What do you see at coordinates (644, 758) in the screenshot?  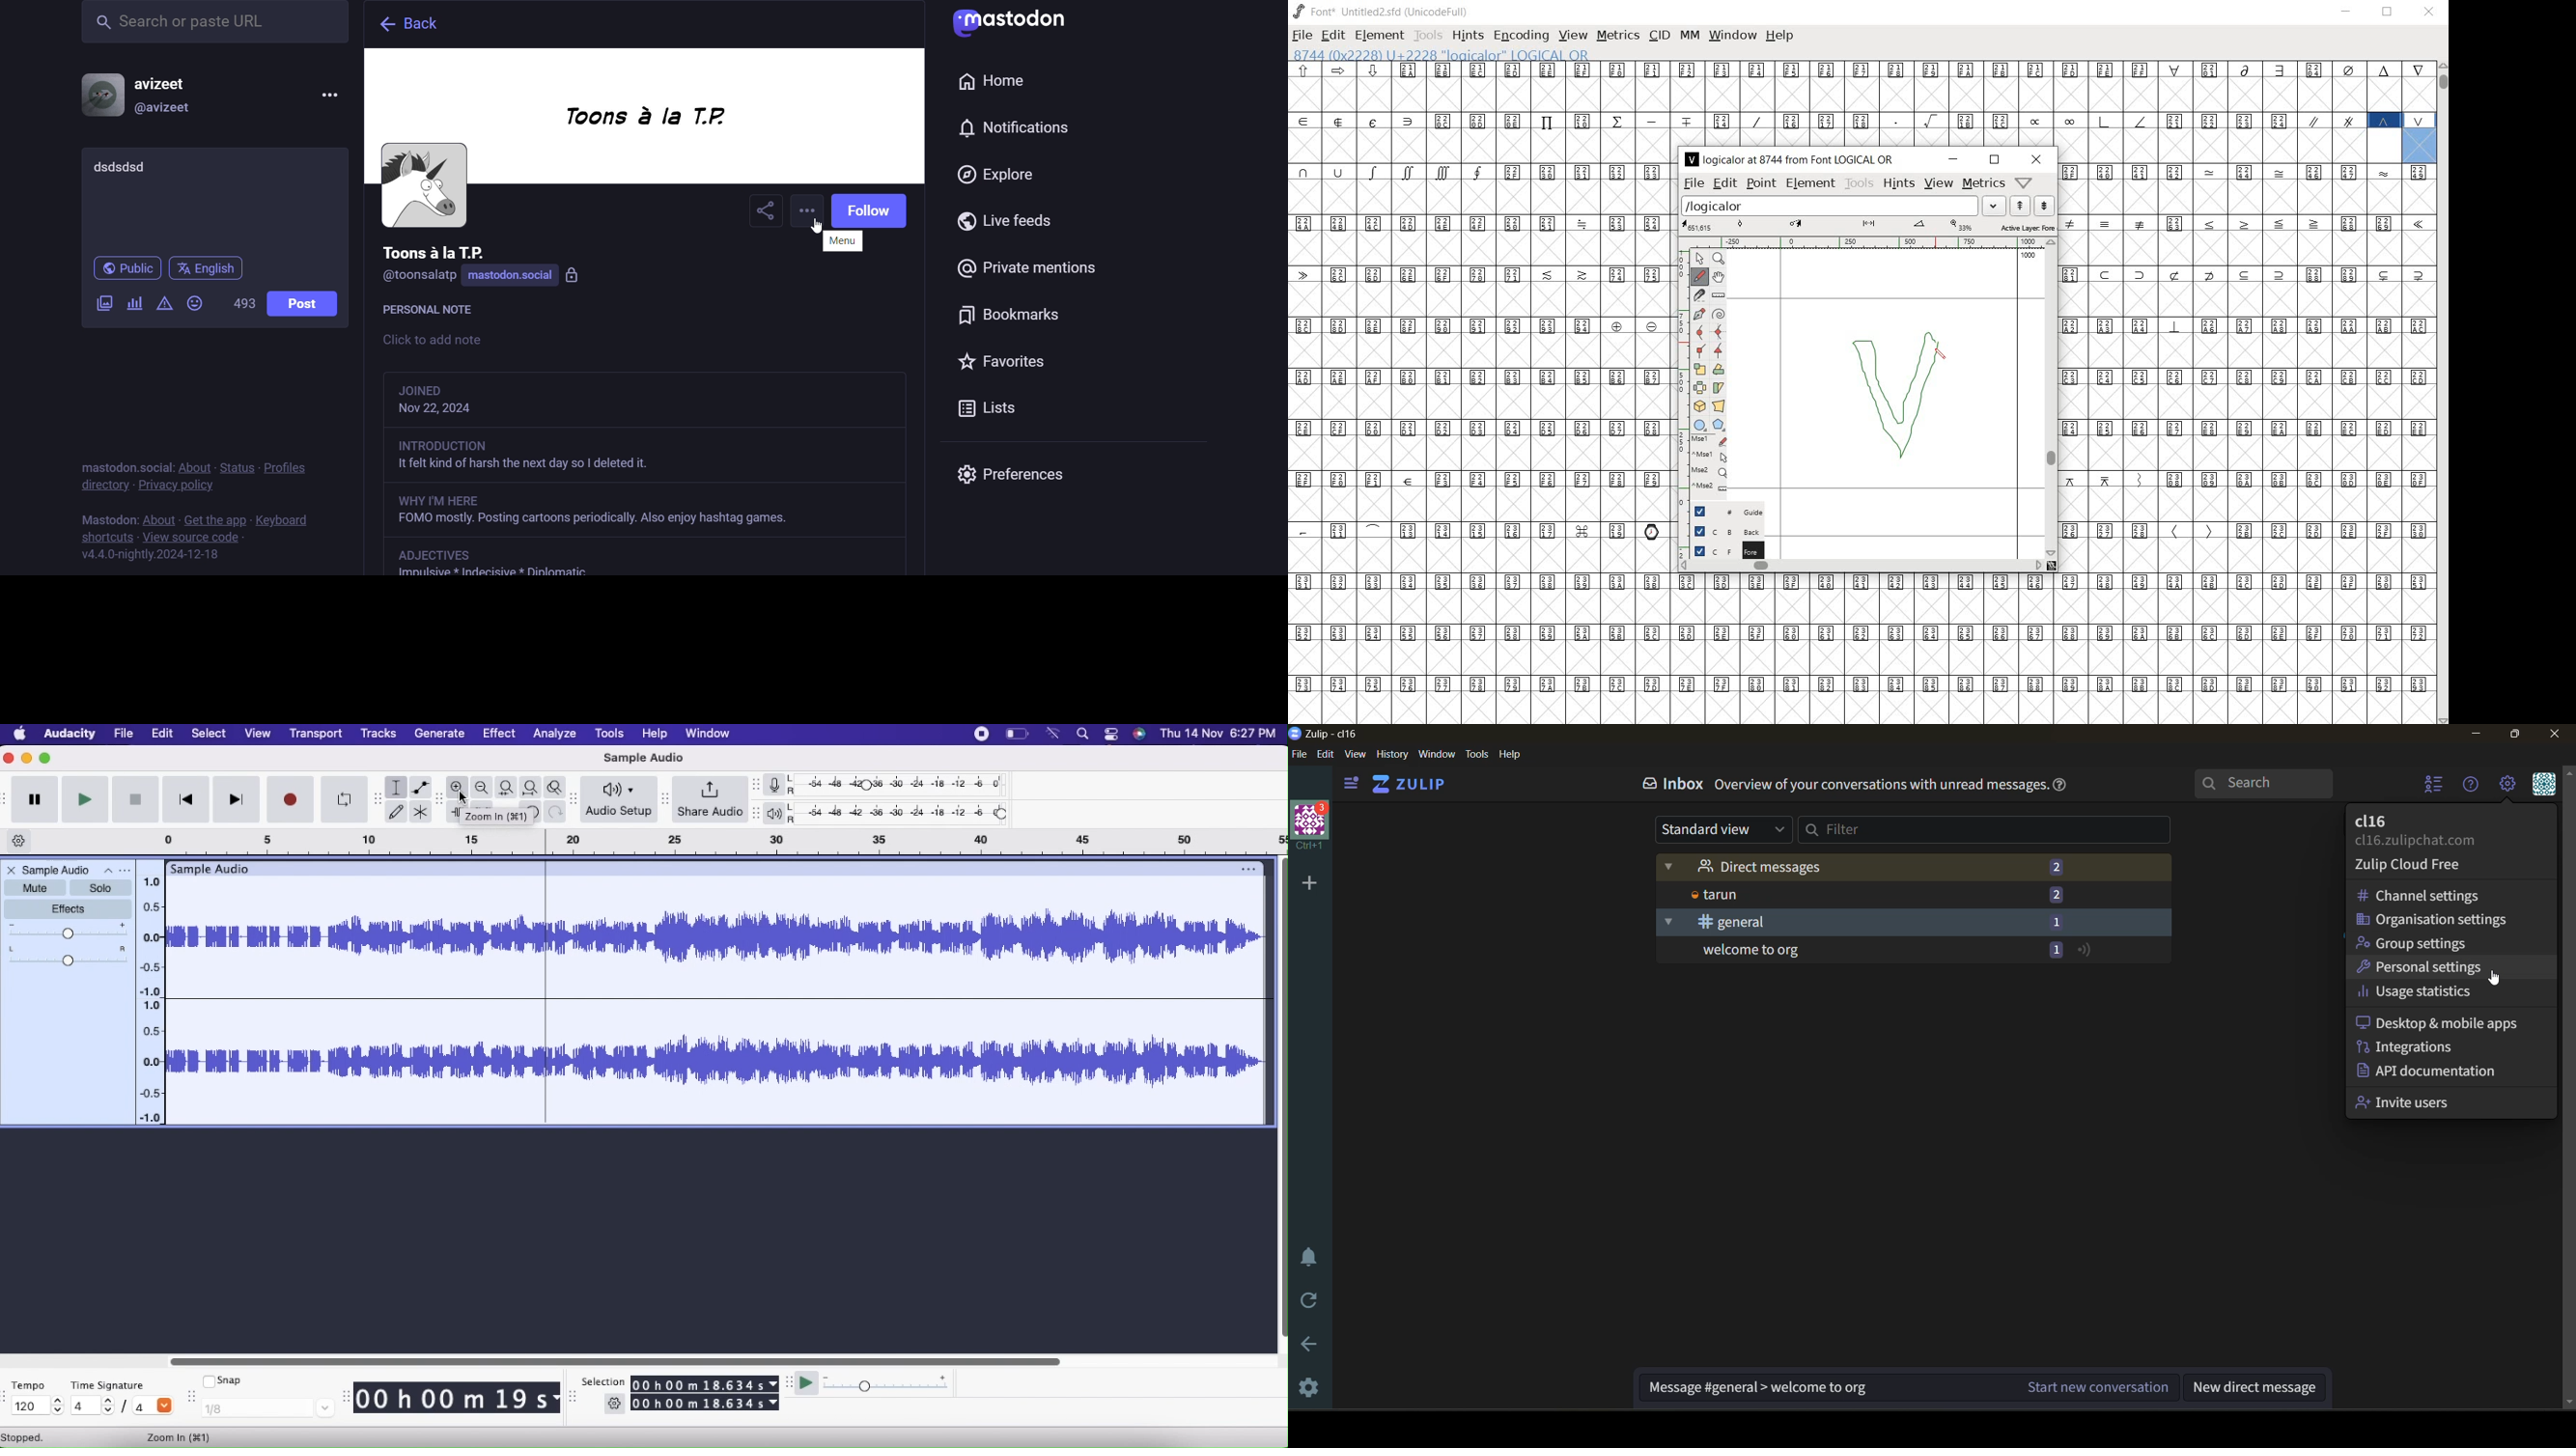 I see `Sample Audio` at bounding box center [644, 758].